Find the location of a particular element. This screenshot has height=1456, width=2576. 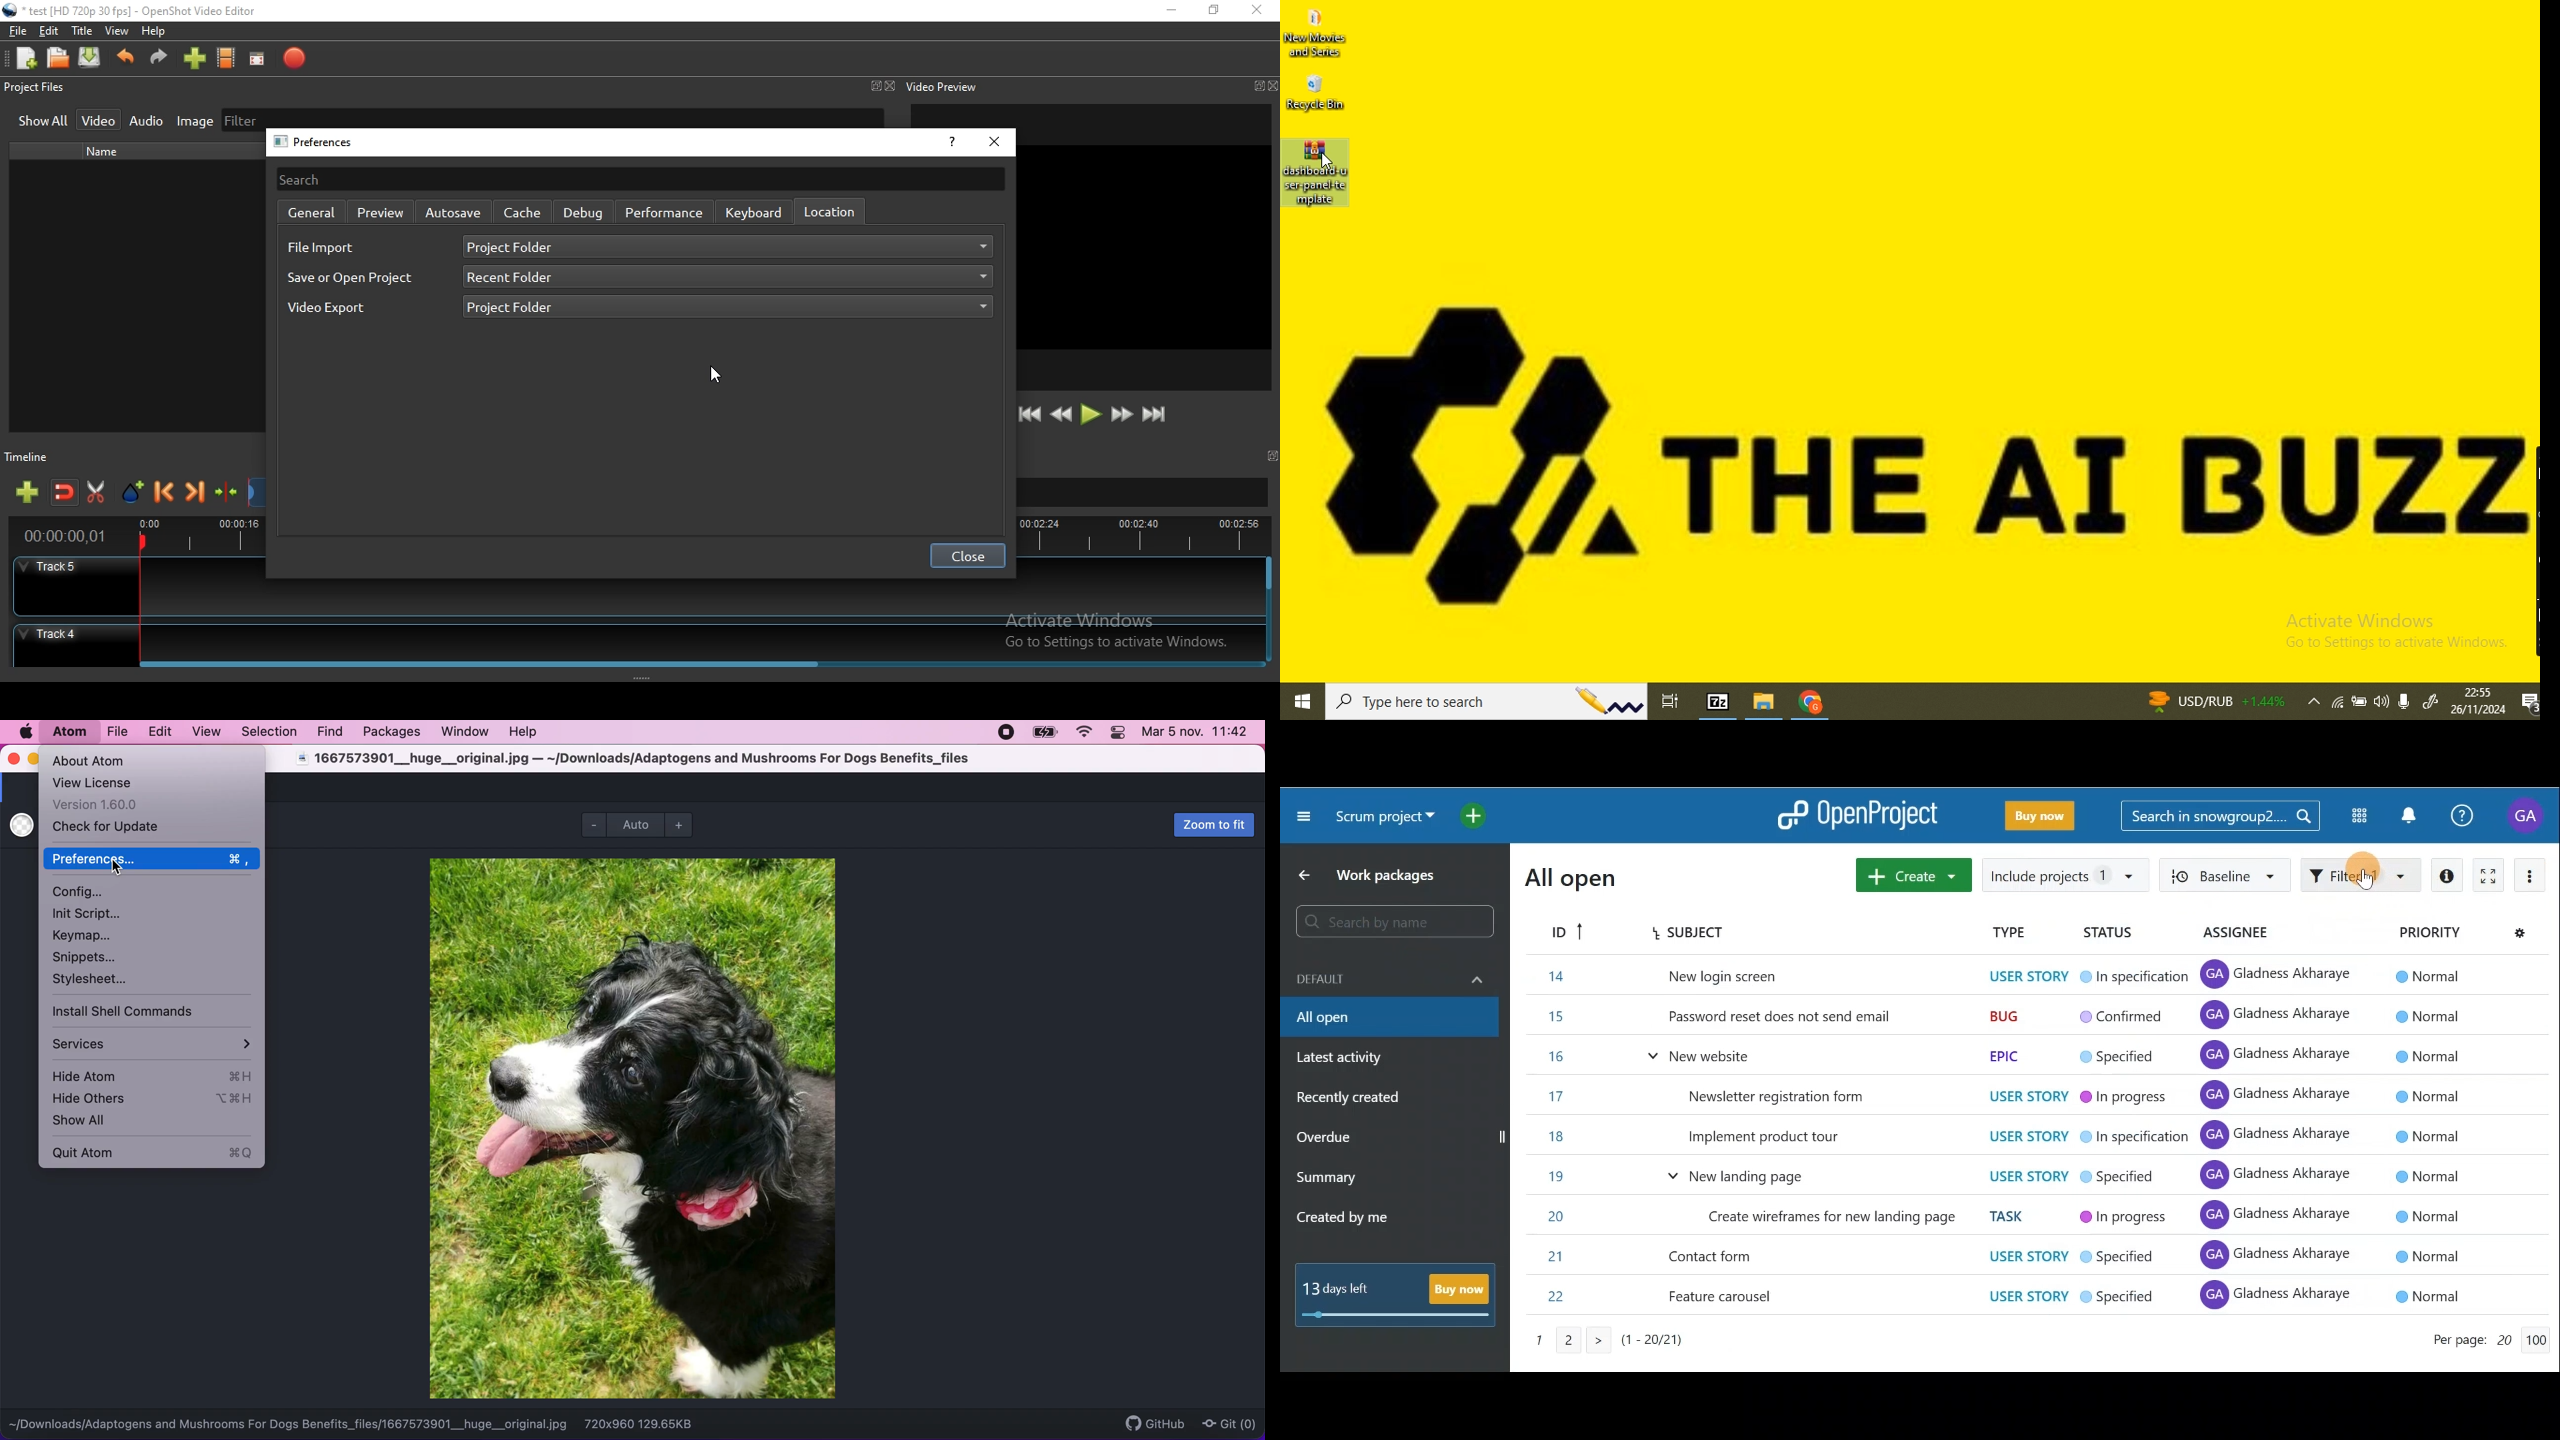

project folder is located at coordinates (728, 247).